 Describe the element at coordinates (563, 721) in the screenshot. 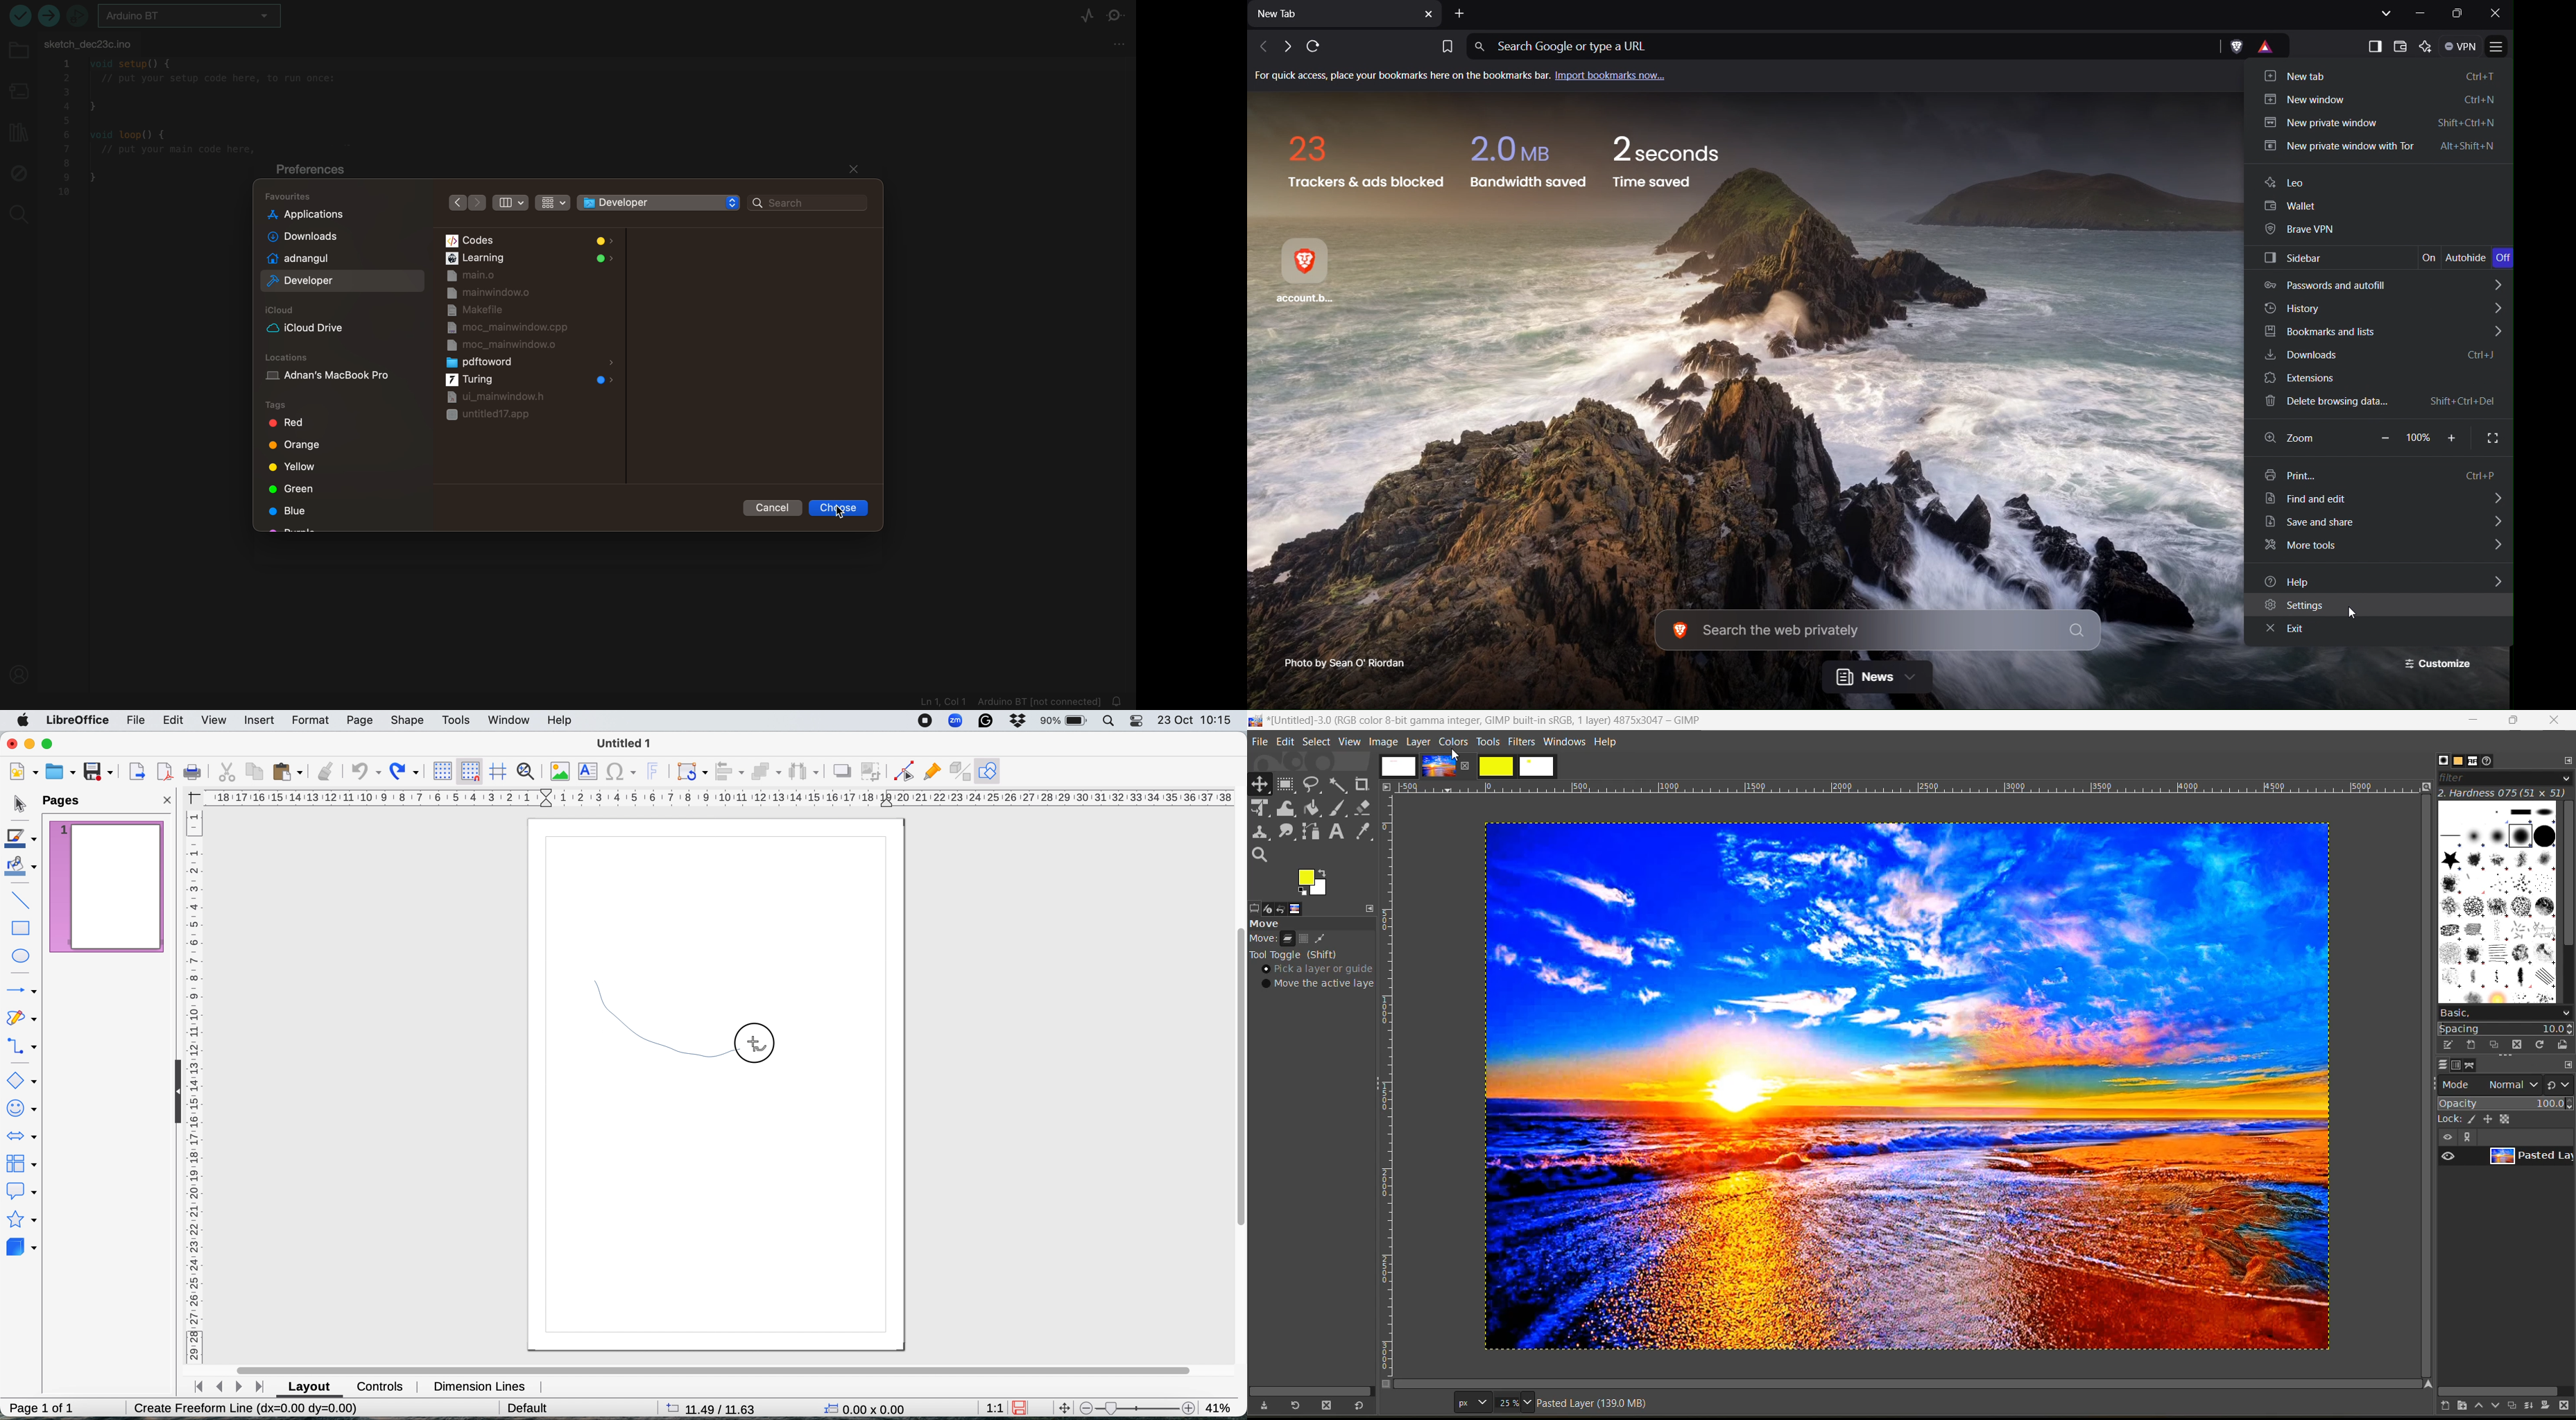

I see `help` at that location.